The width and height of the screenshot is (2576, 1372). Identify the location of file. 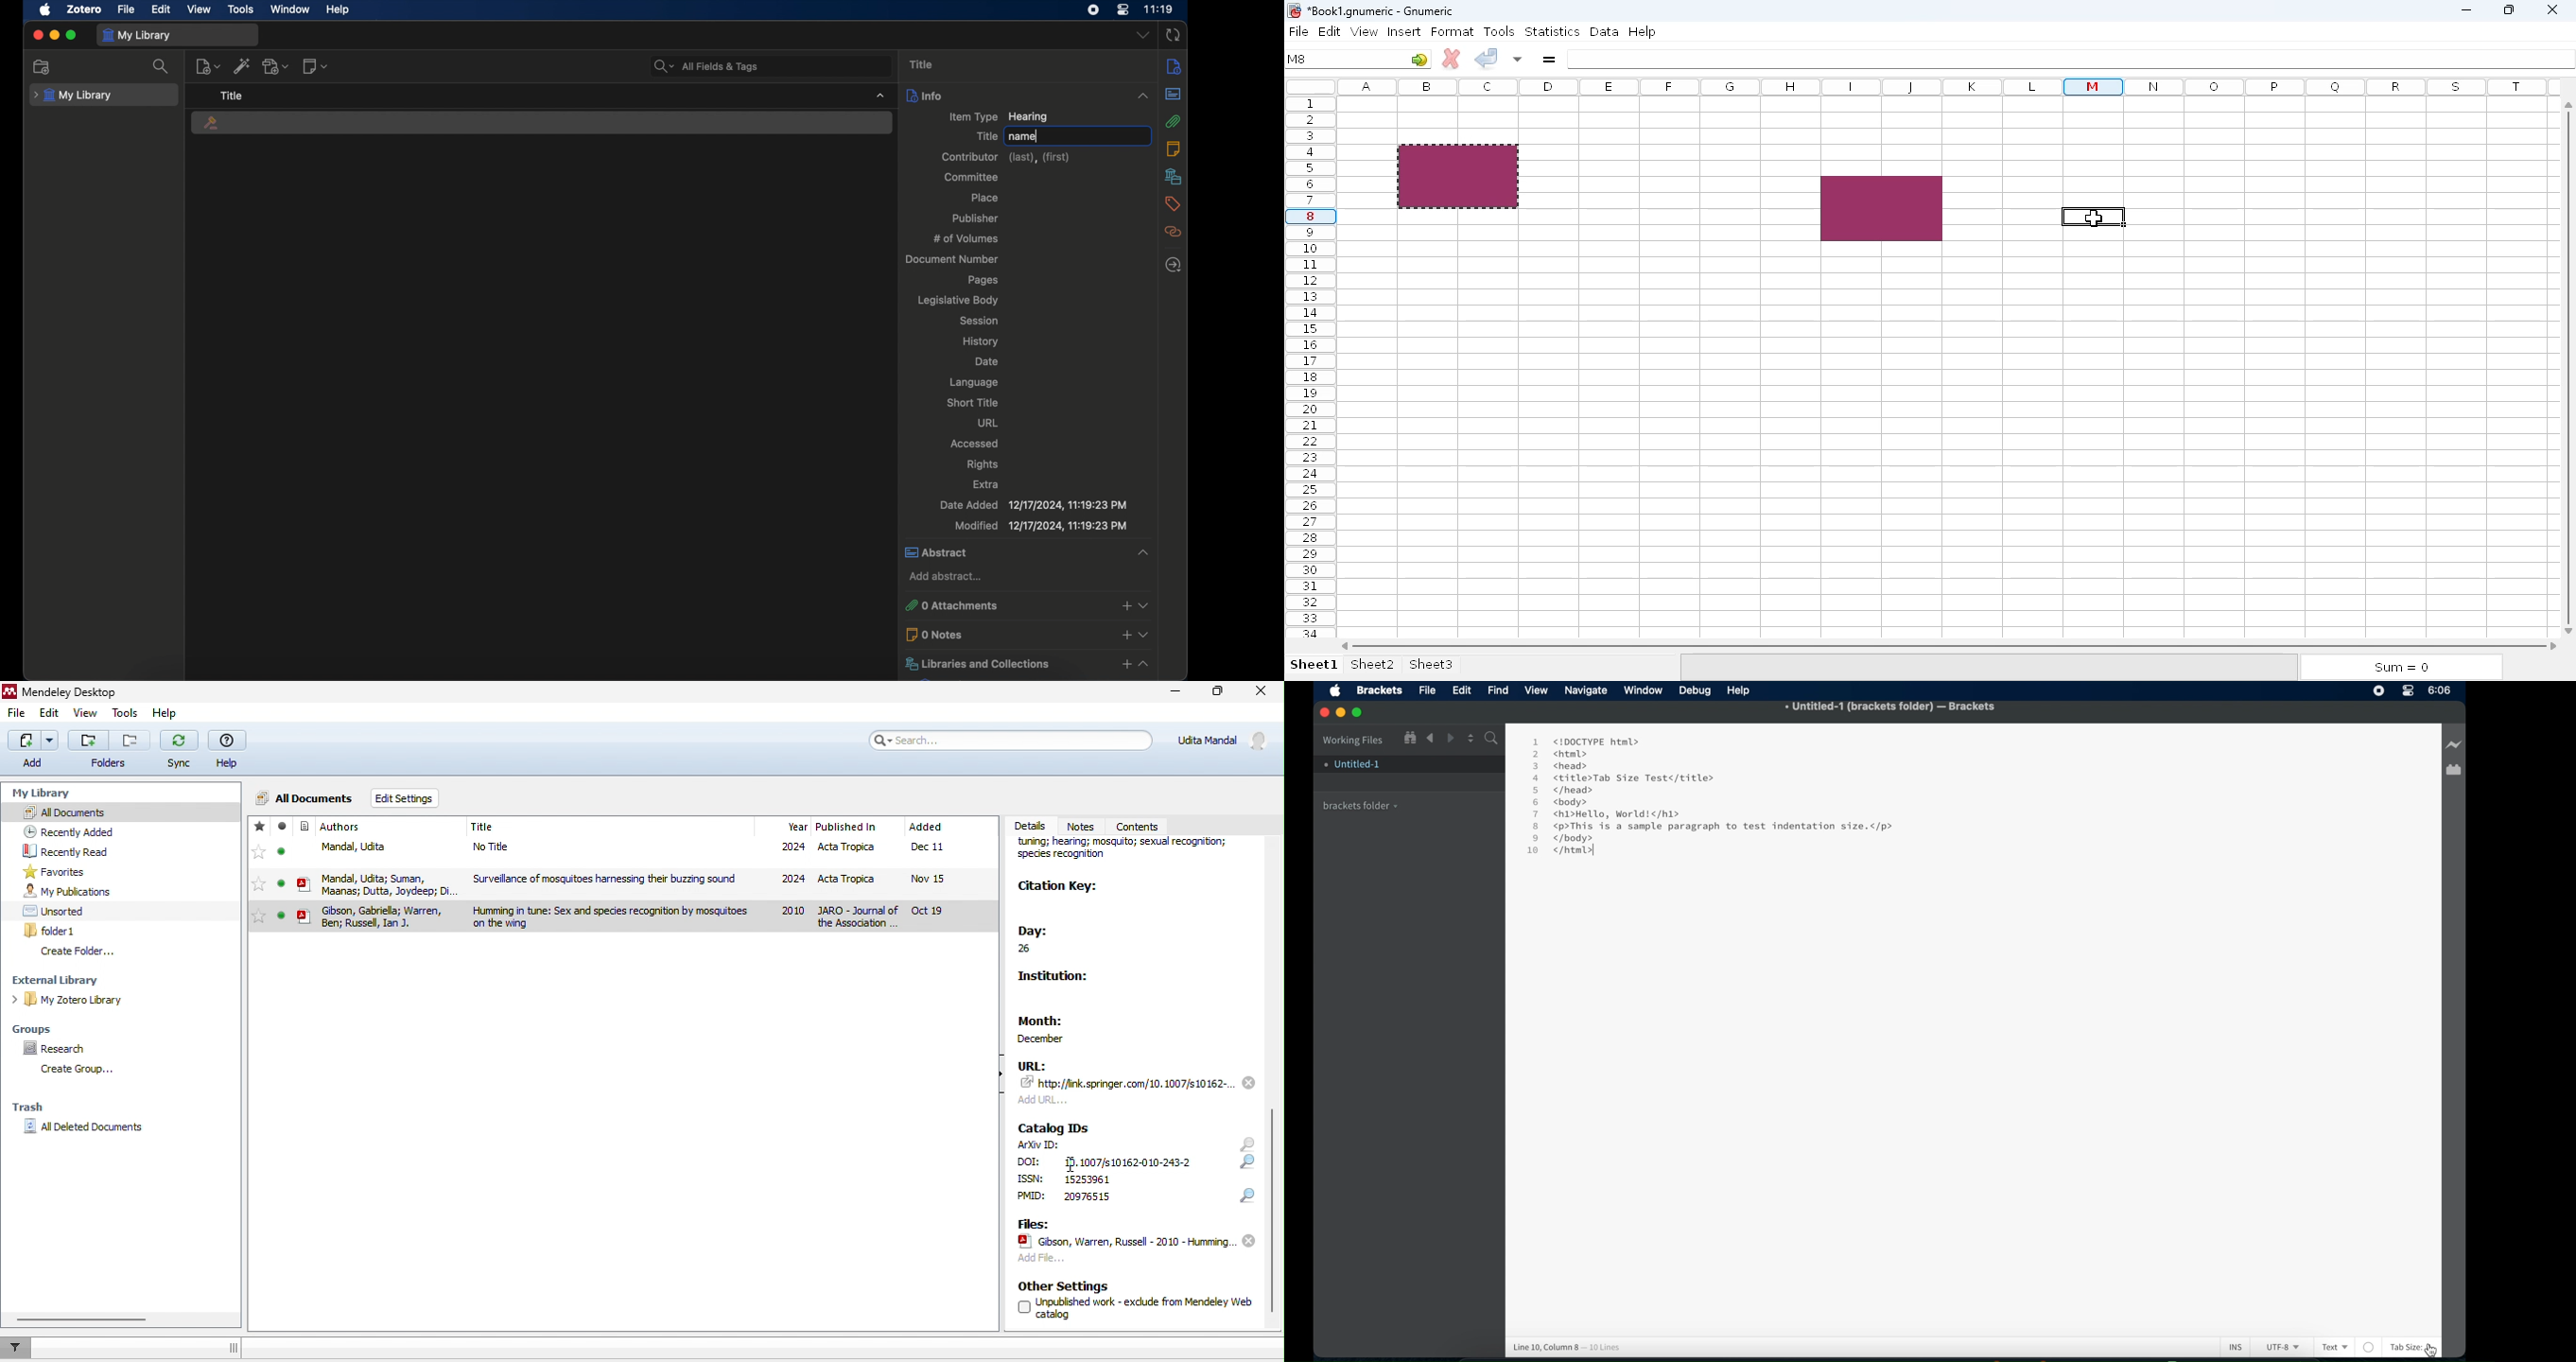
(126, 10).